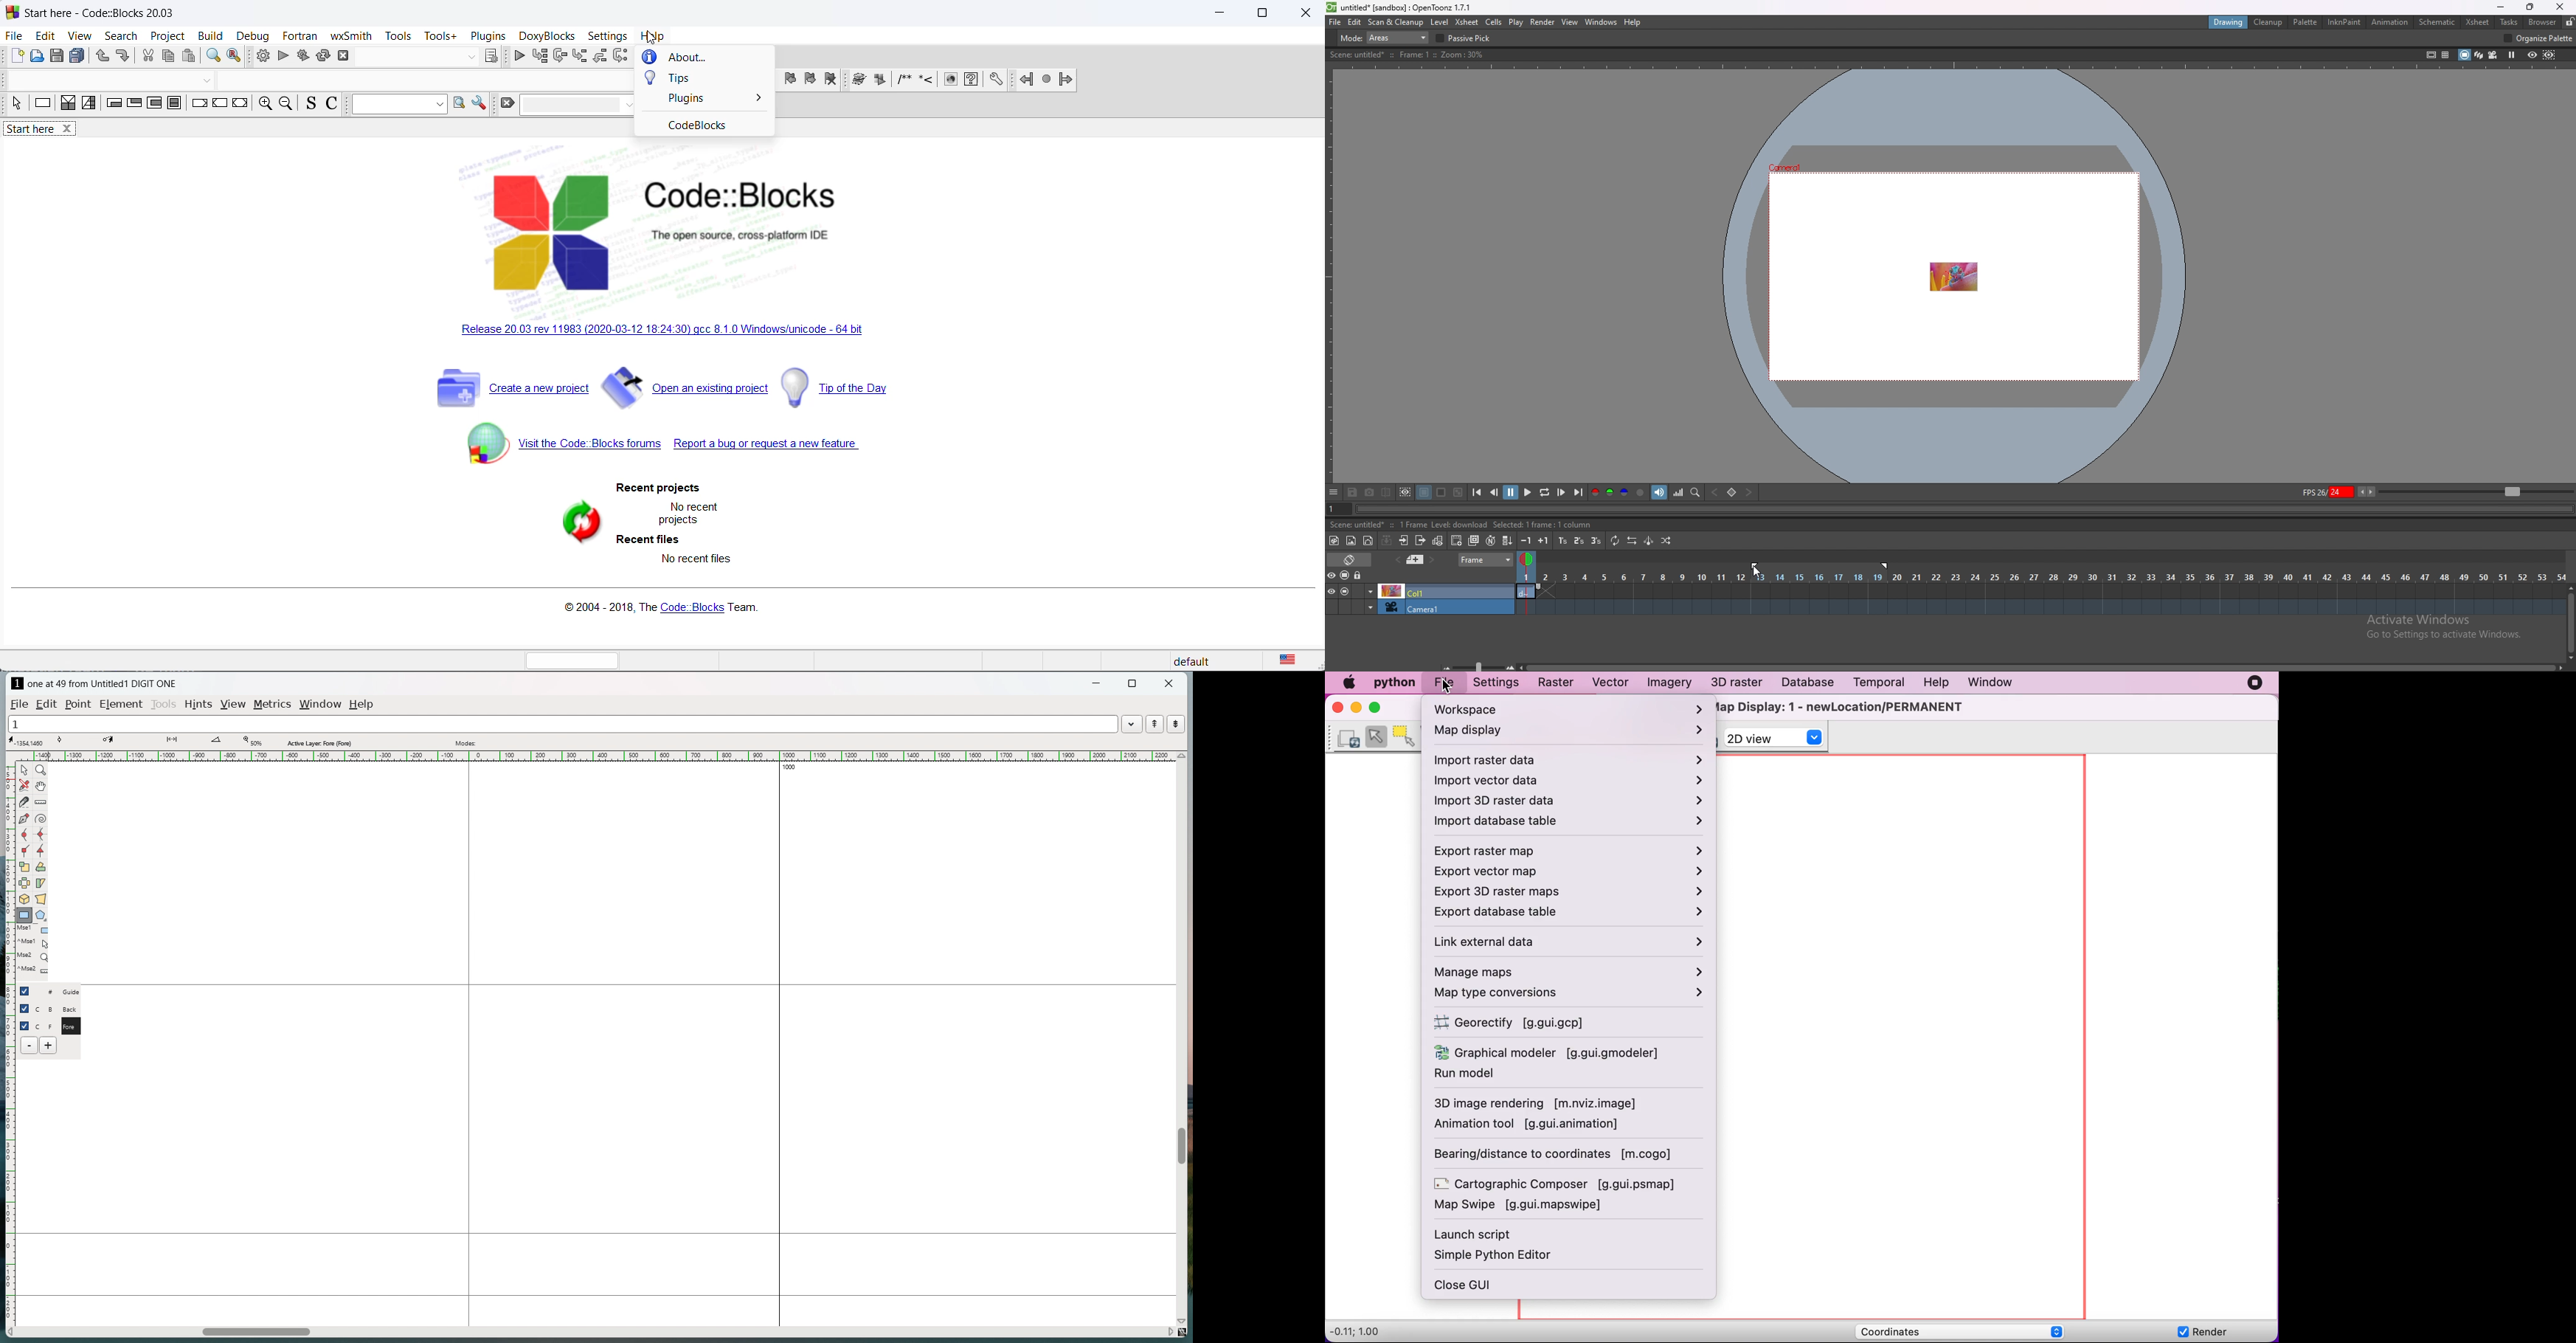  What do you see at coordinates (56, 56) in the screenshot?
I see `save` at bounding box center [56, 56].